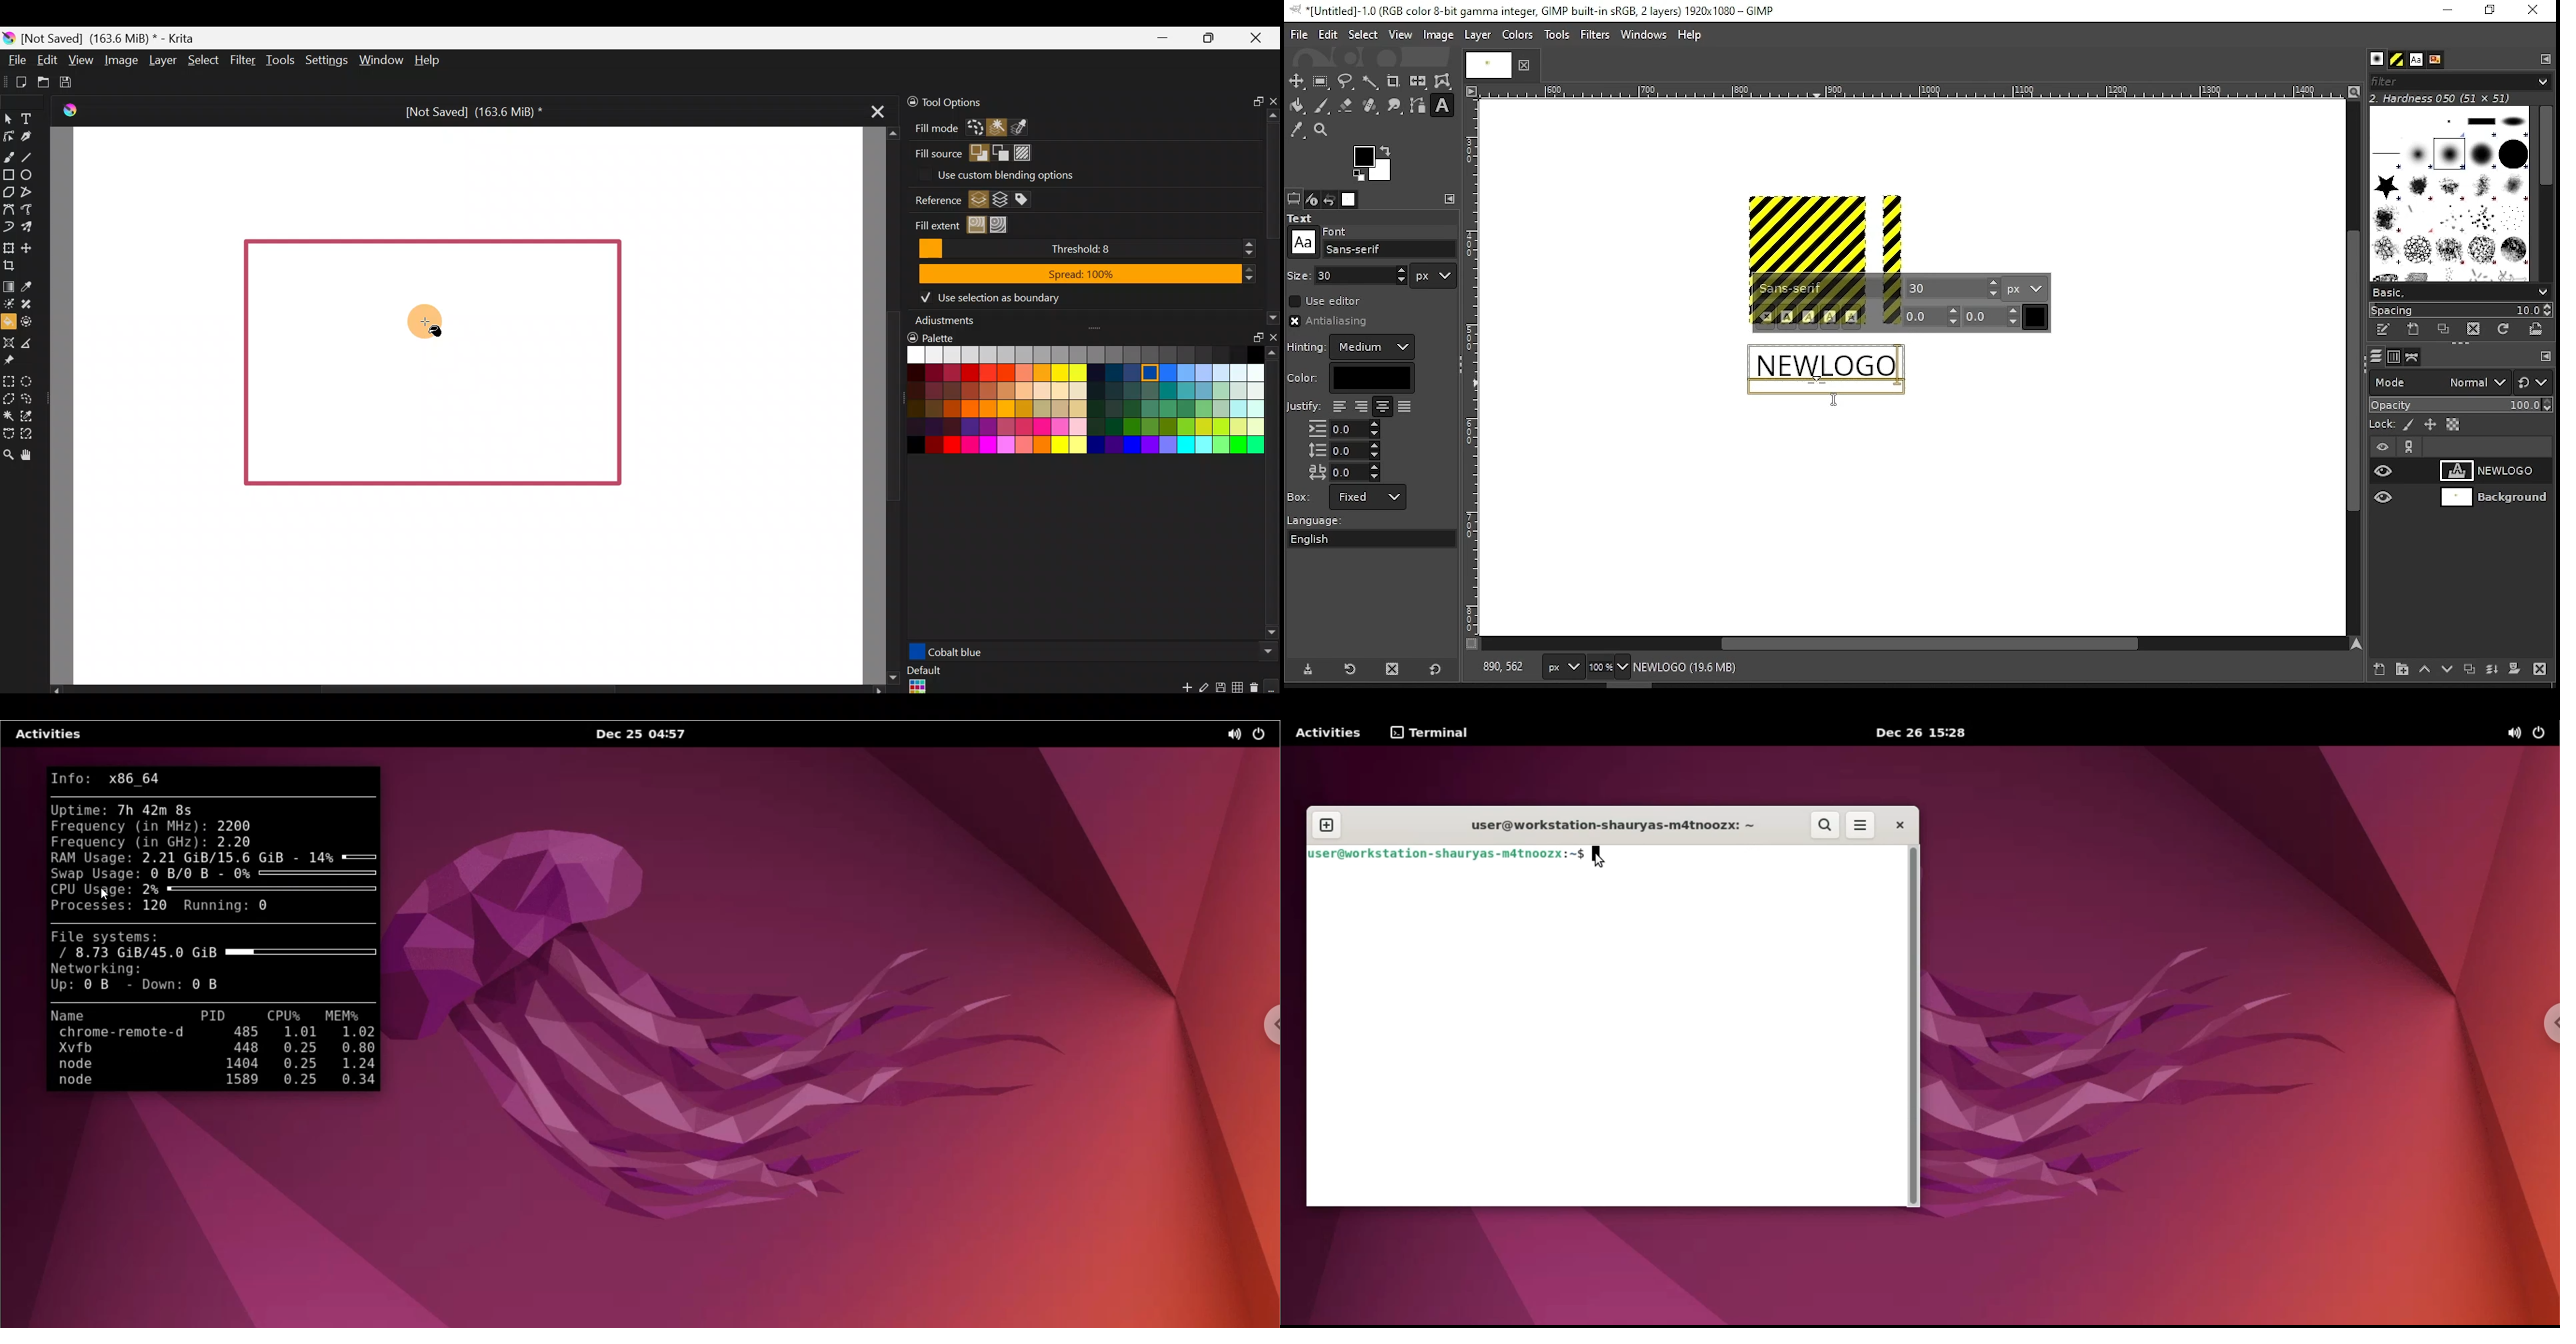 The width and height of the screenshot is (2576, 1344). Describe the element at coordinates (2025, 288) in the screenshot. I see `units` at that location.